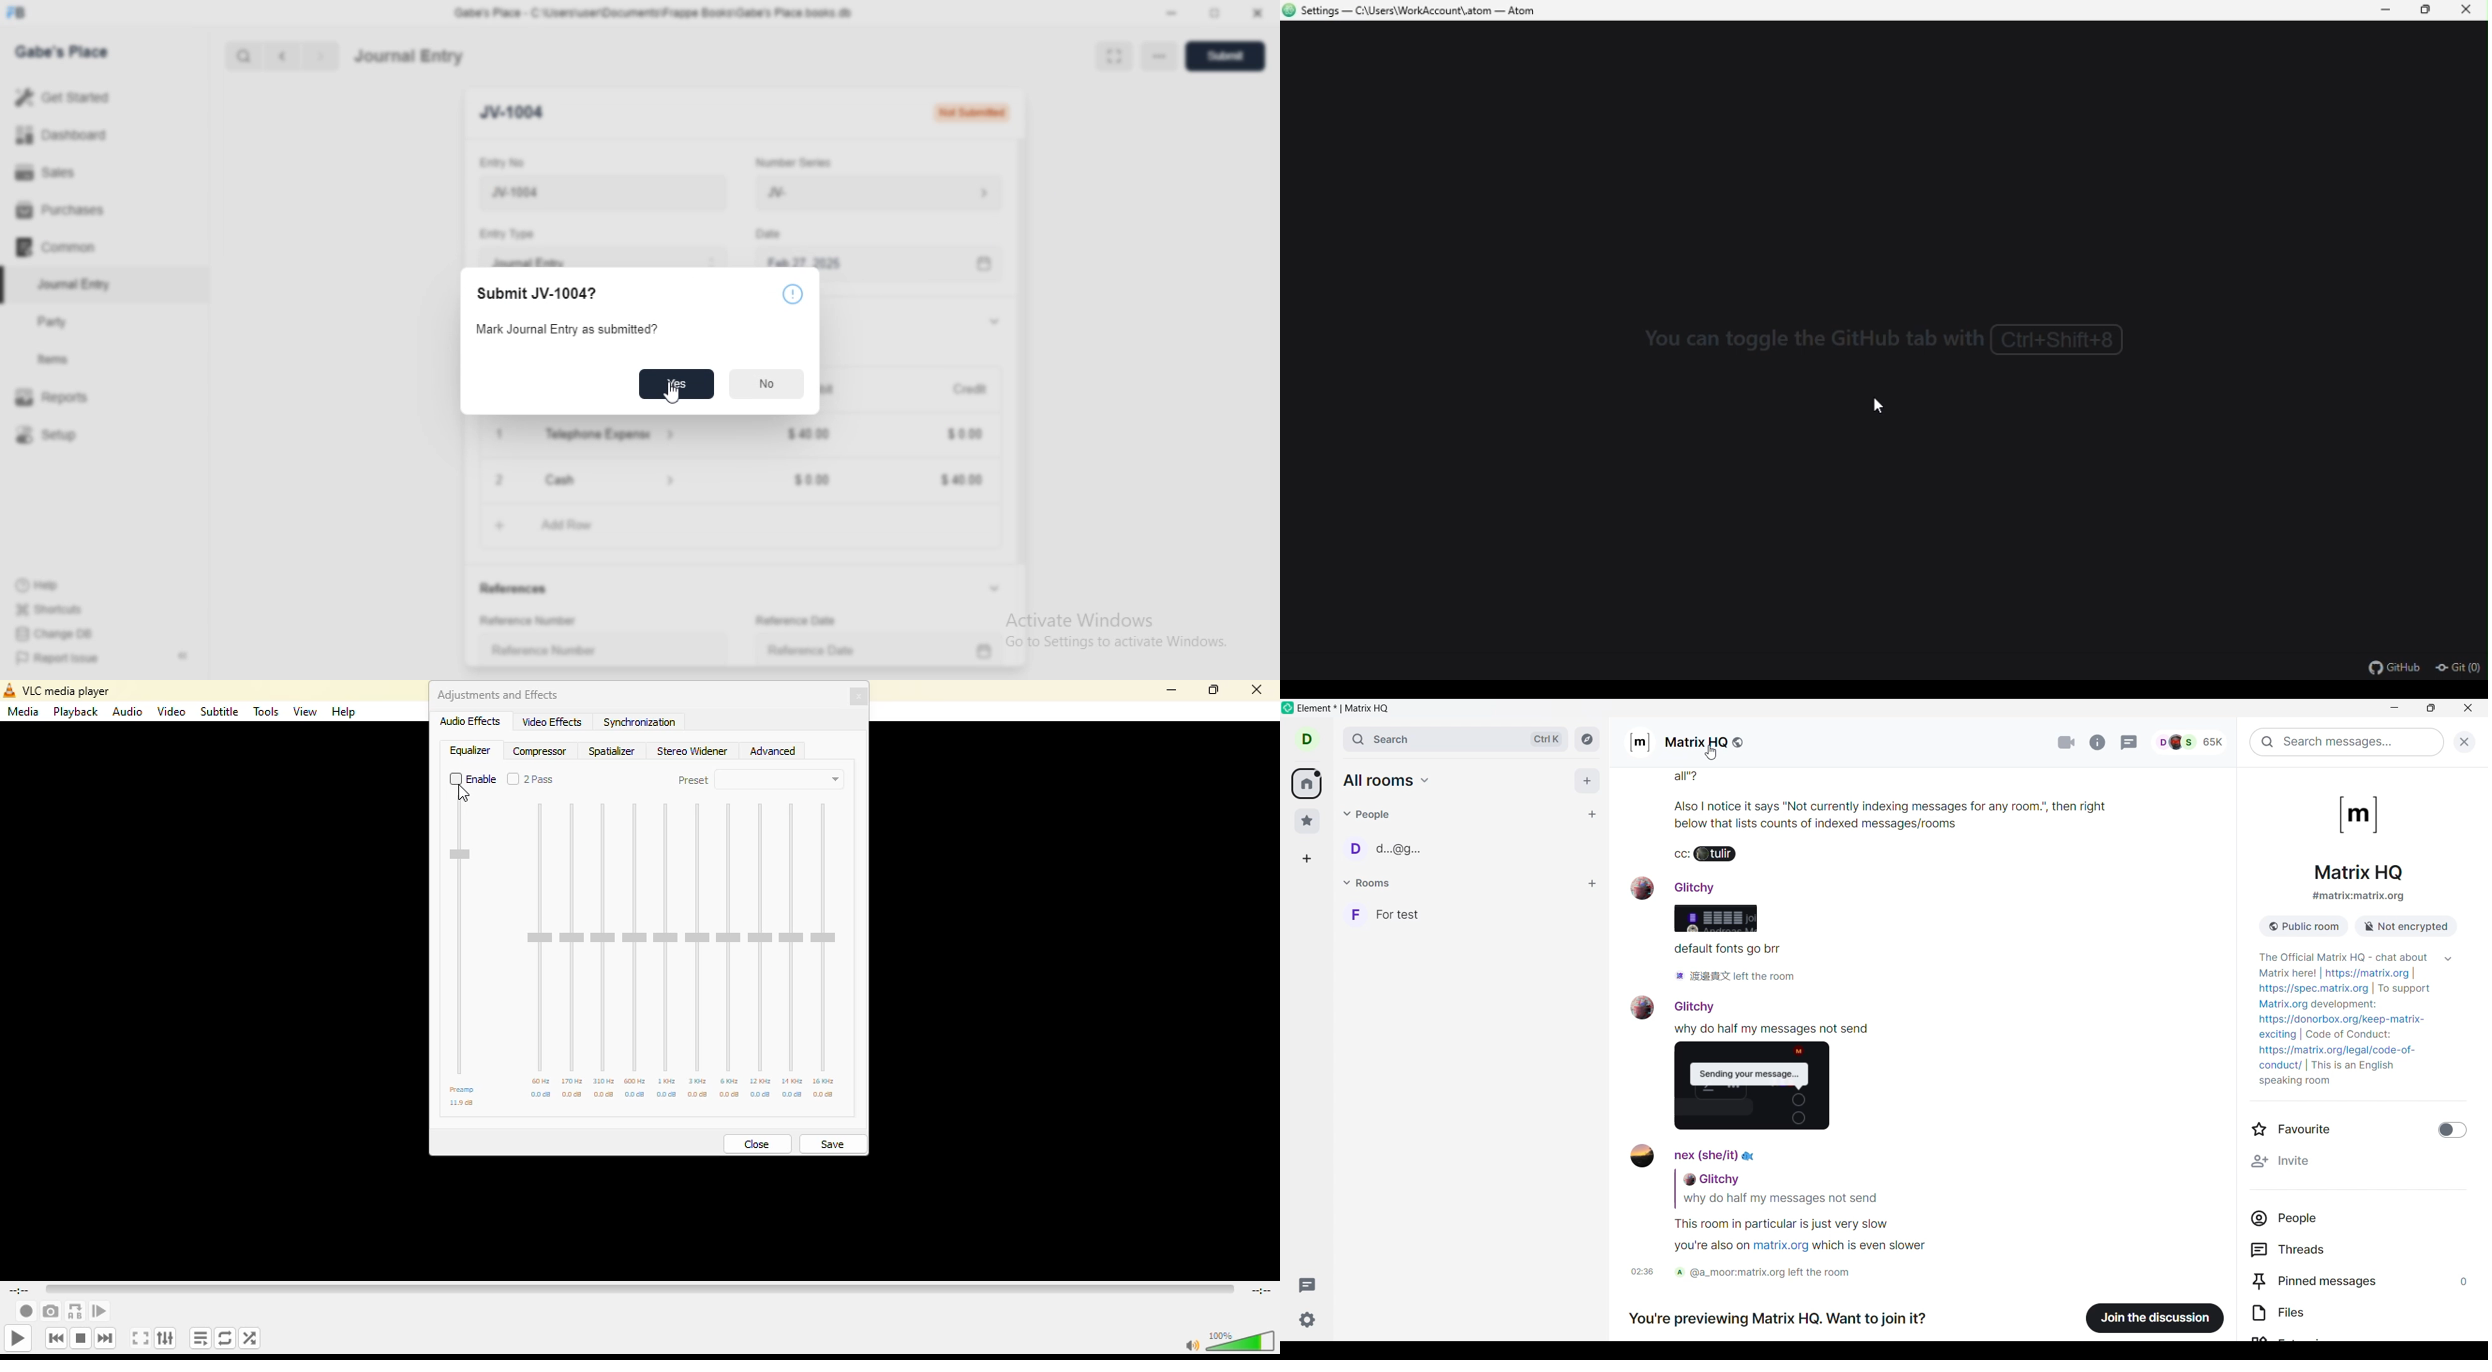 This screenshot has height=1372, width=2492. Describe the element at coordinates (540, 939) in the screenshot. I see `adjustor` at that location.